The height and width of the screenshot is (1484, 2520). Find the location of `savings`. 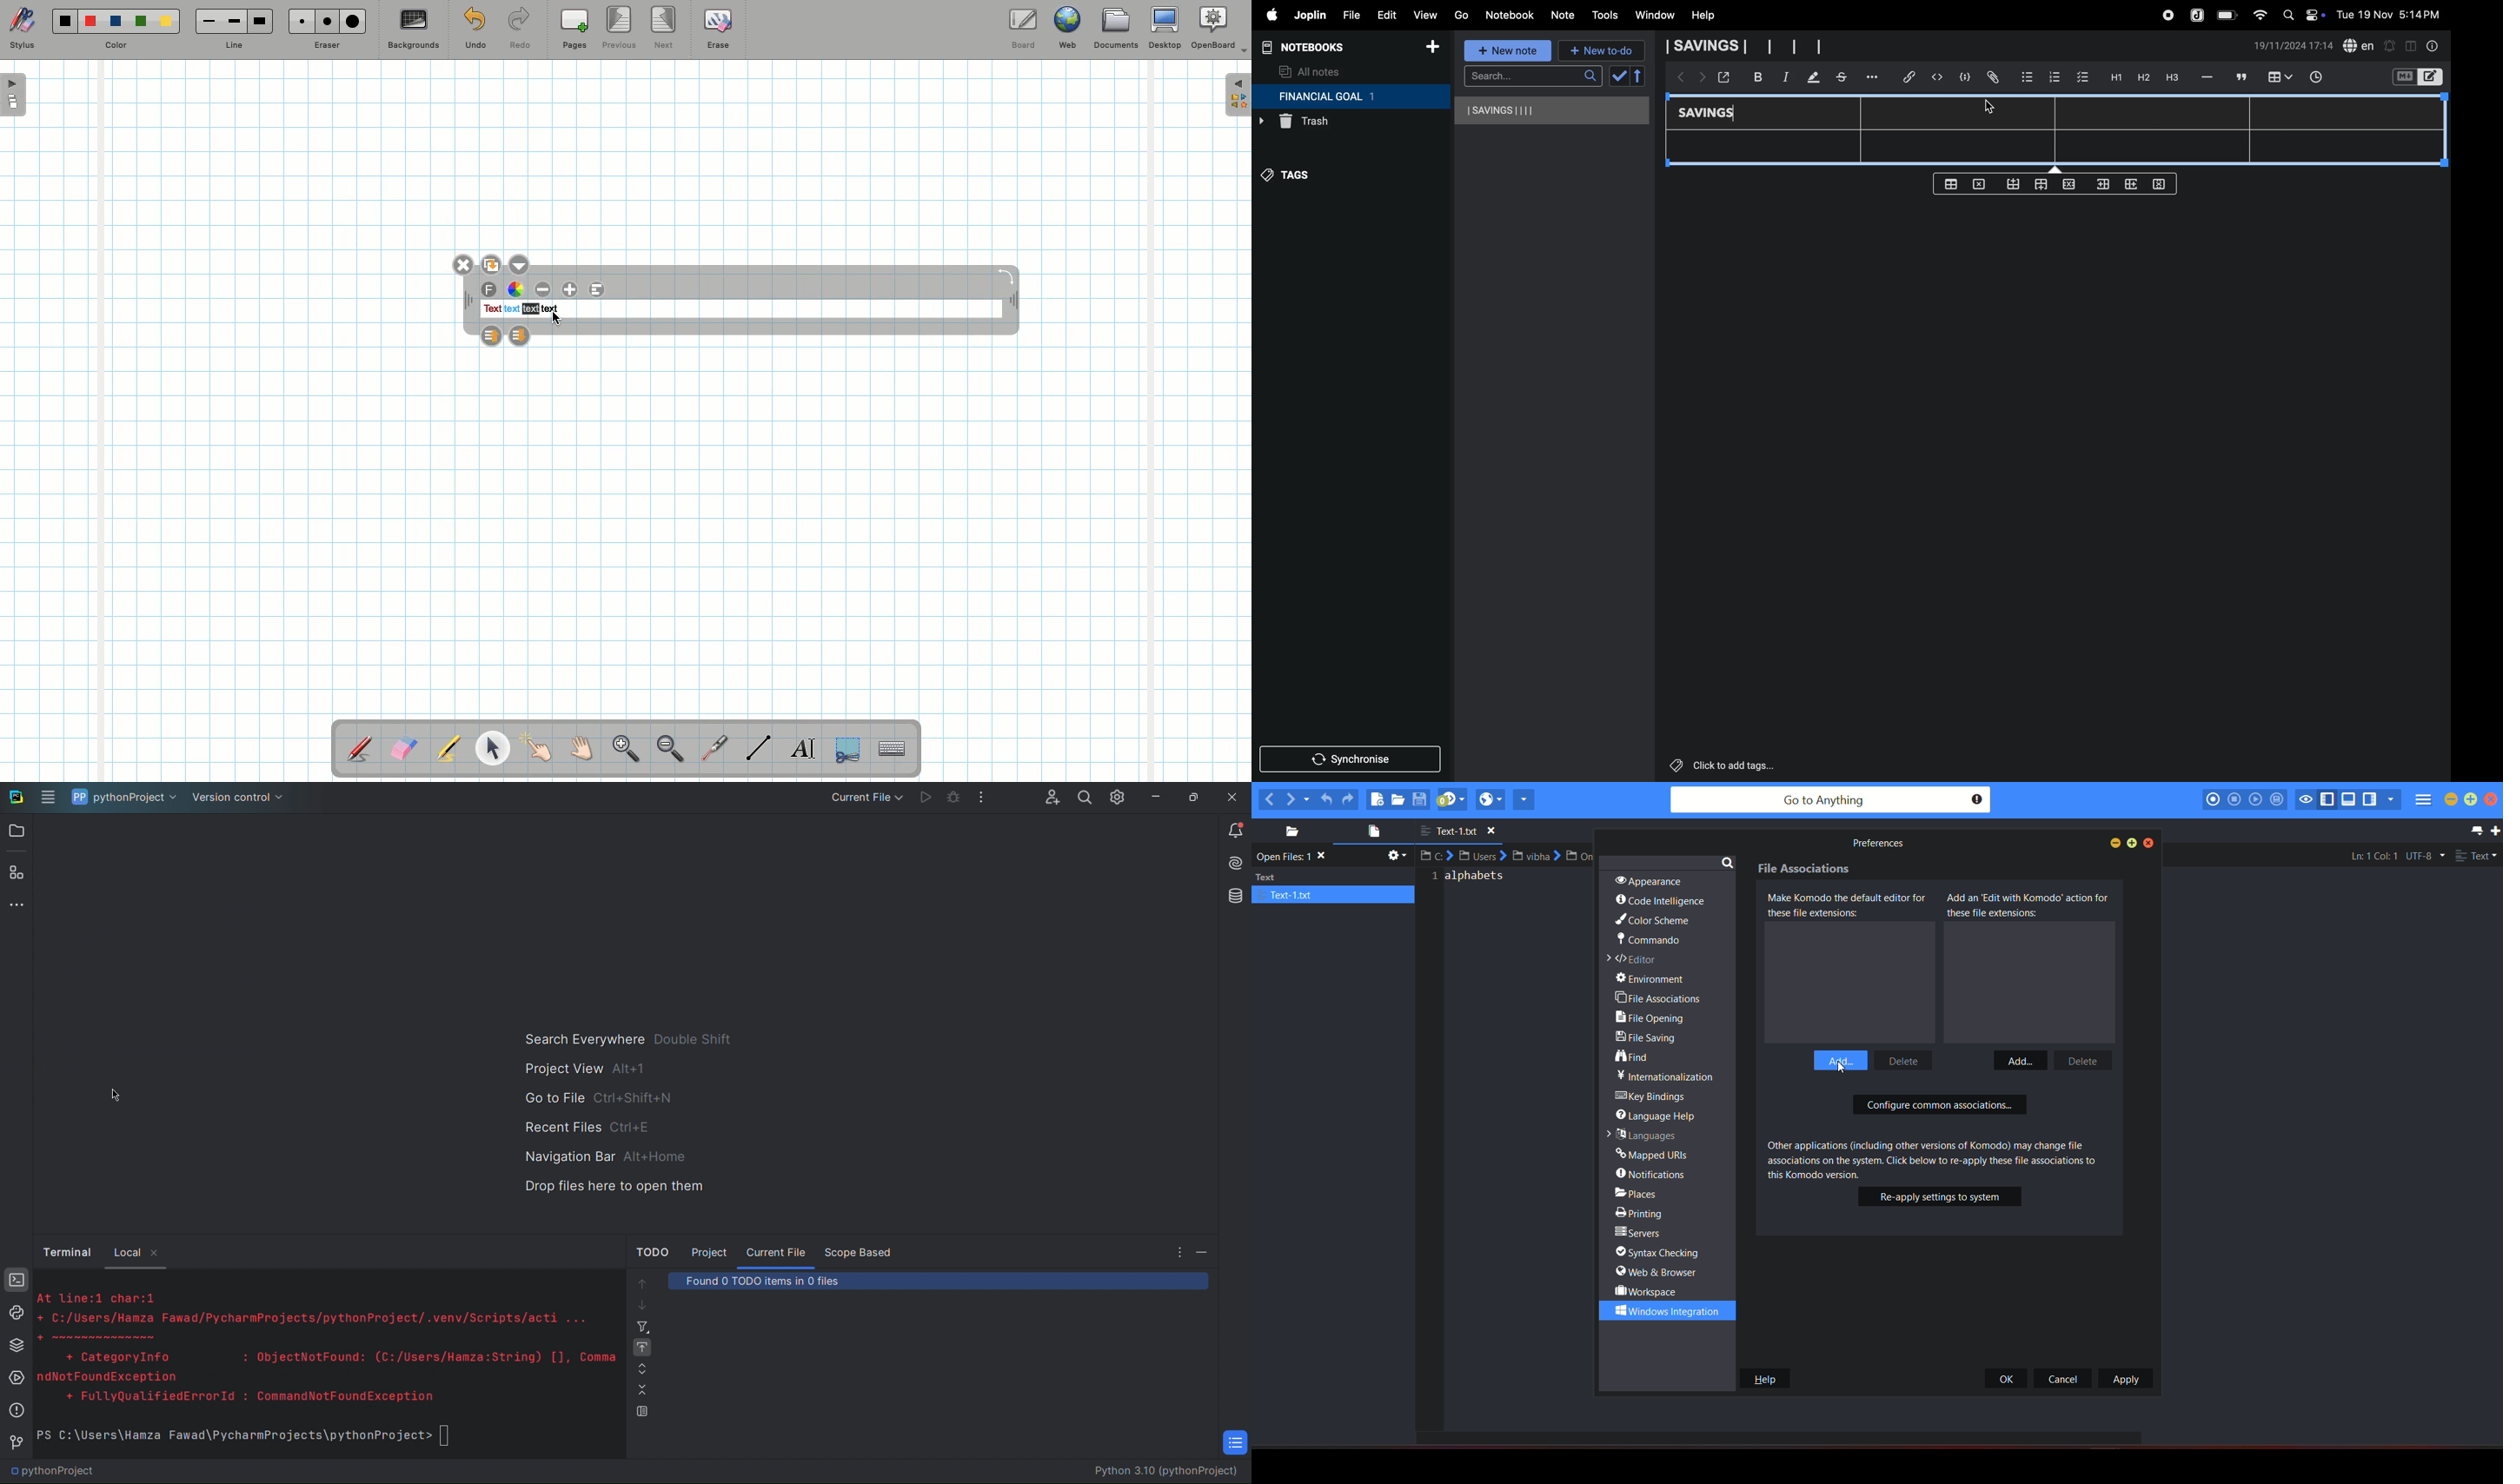

savings is located at coordinates (1743, 46).